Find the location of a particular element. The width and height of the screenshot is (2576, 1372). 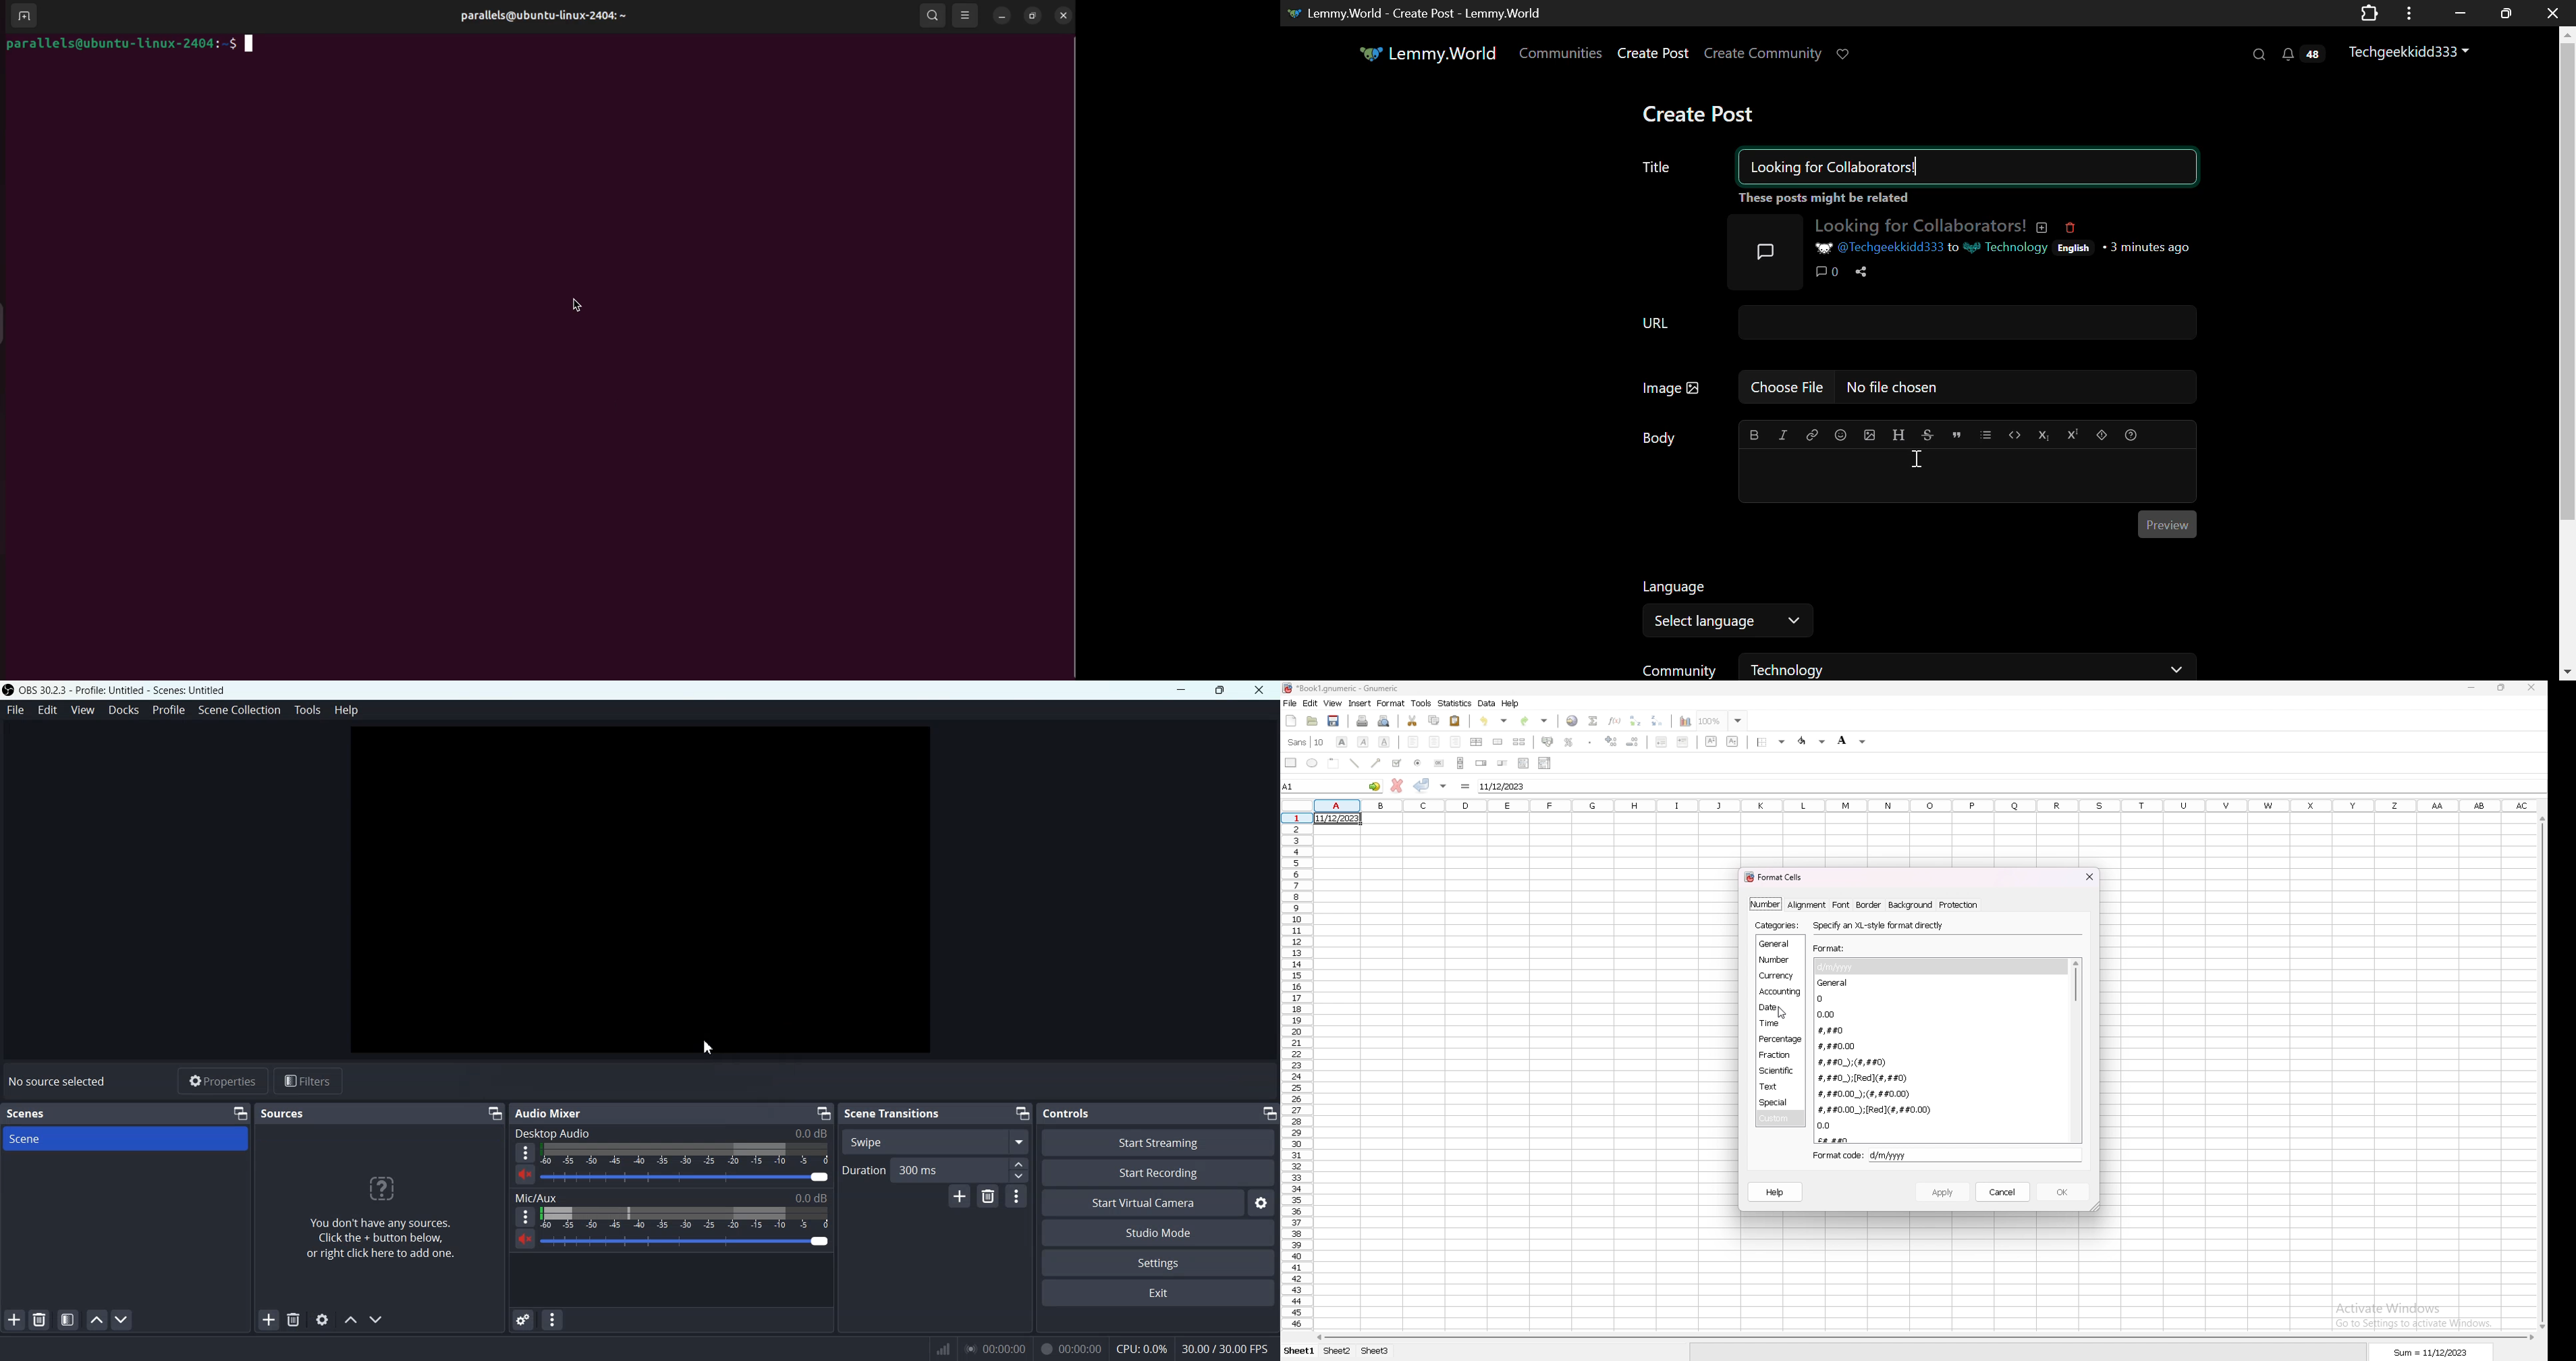

Remove selected Source is located at coordinates (295, 1320).